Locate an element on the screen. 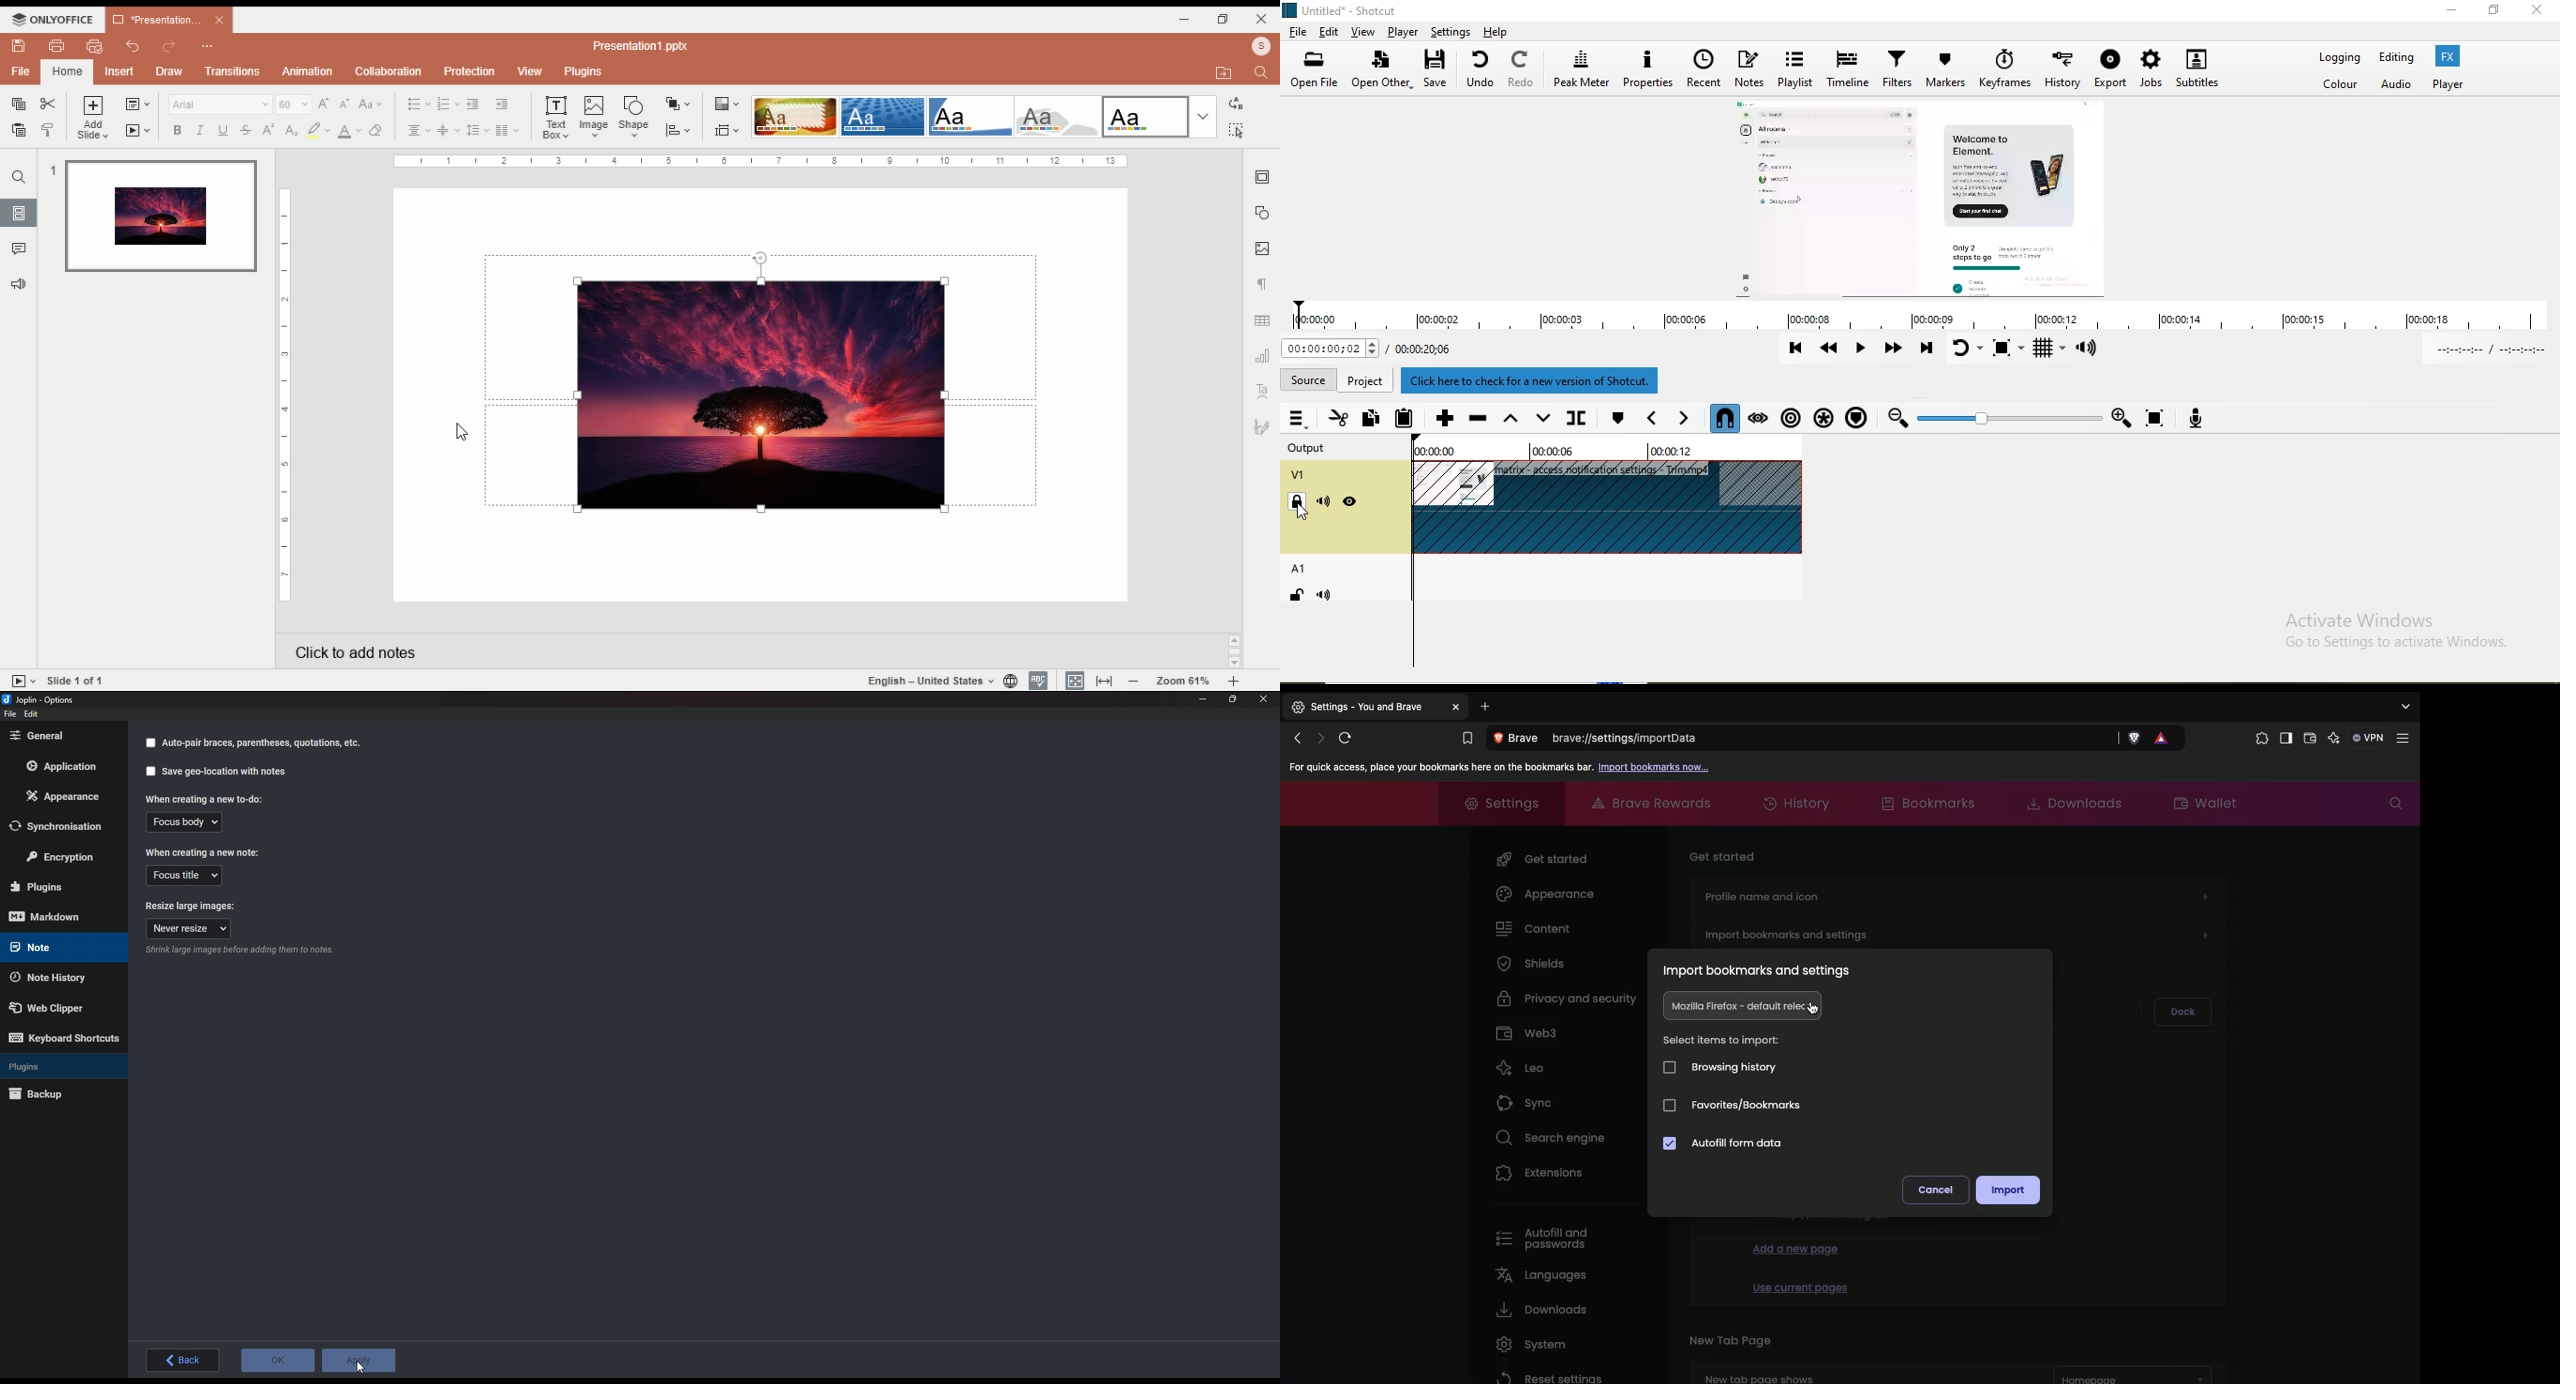 Image resolution: width=2576 pixels, height=1400 pixels. slide settings is located at coordinates (1264, 177).